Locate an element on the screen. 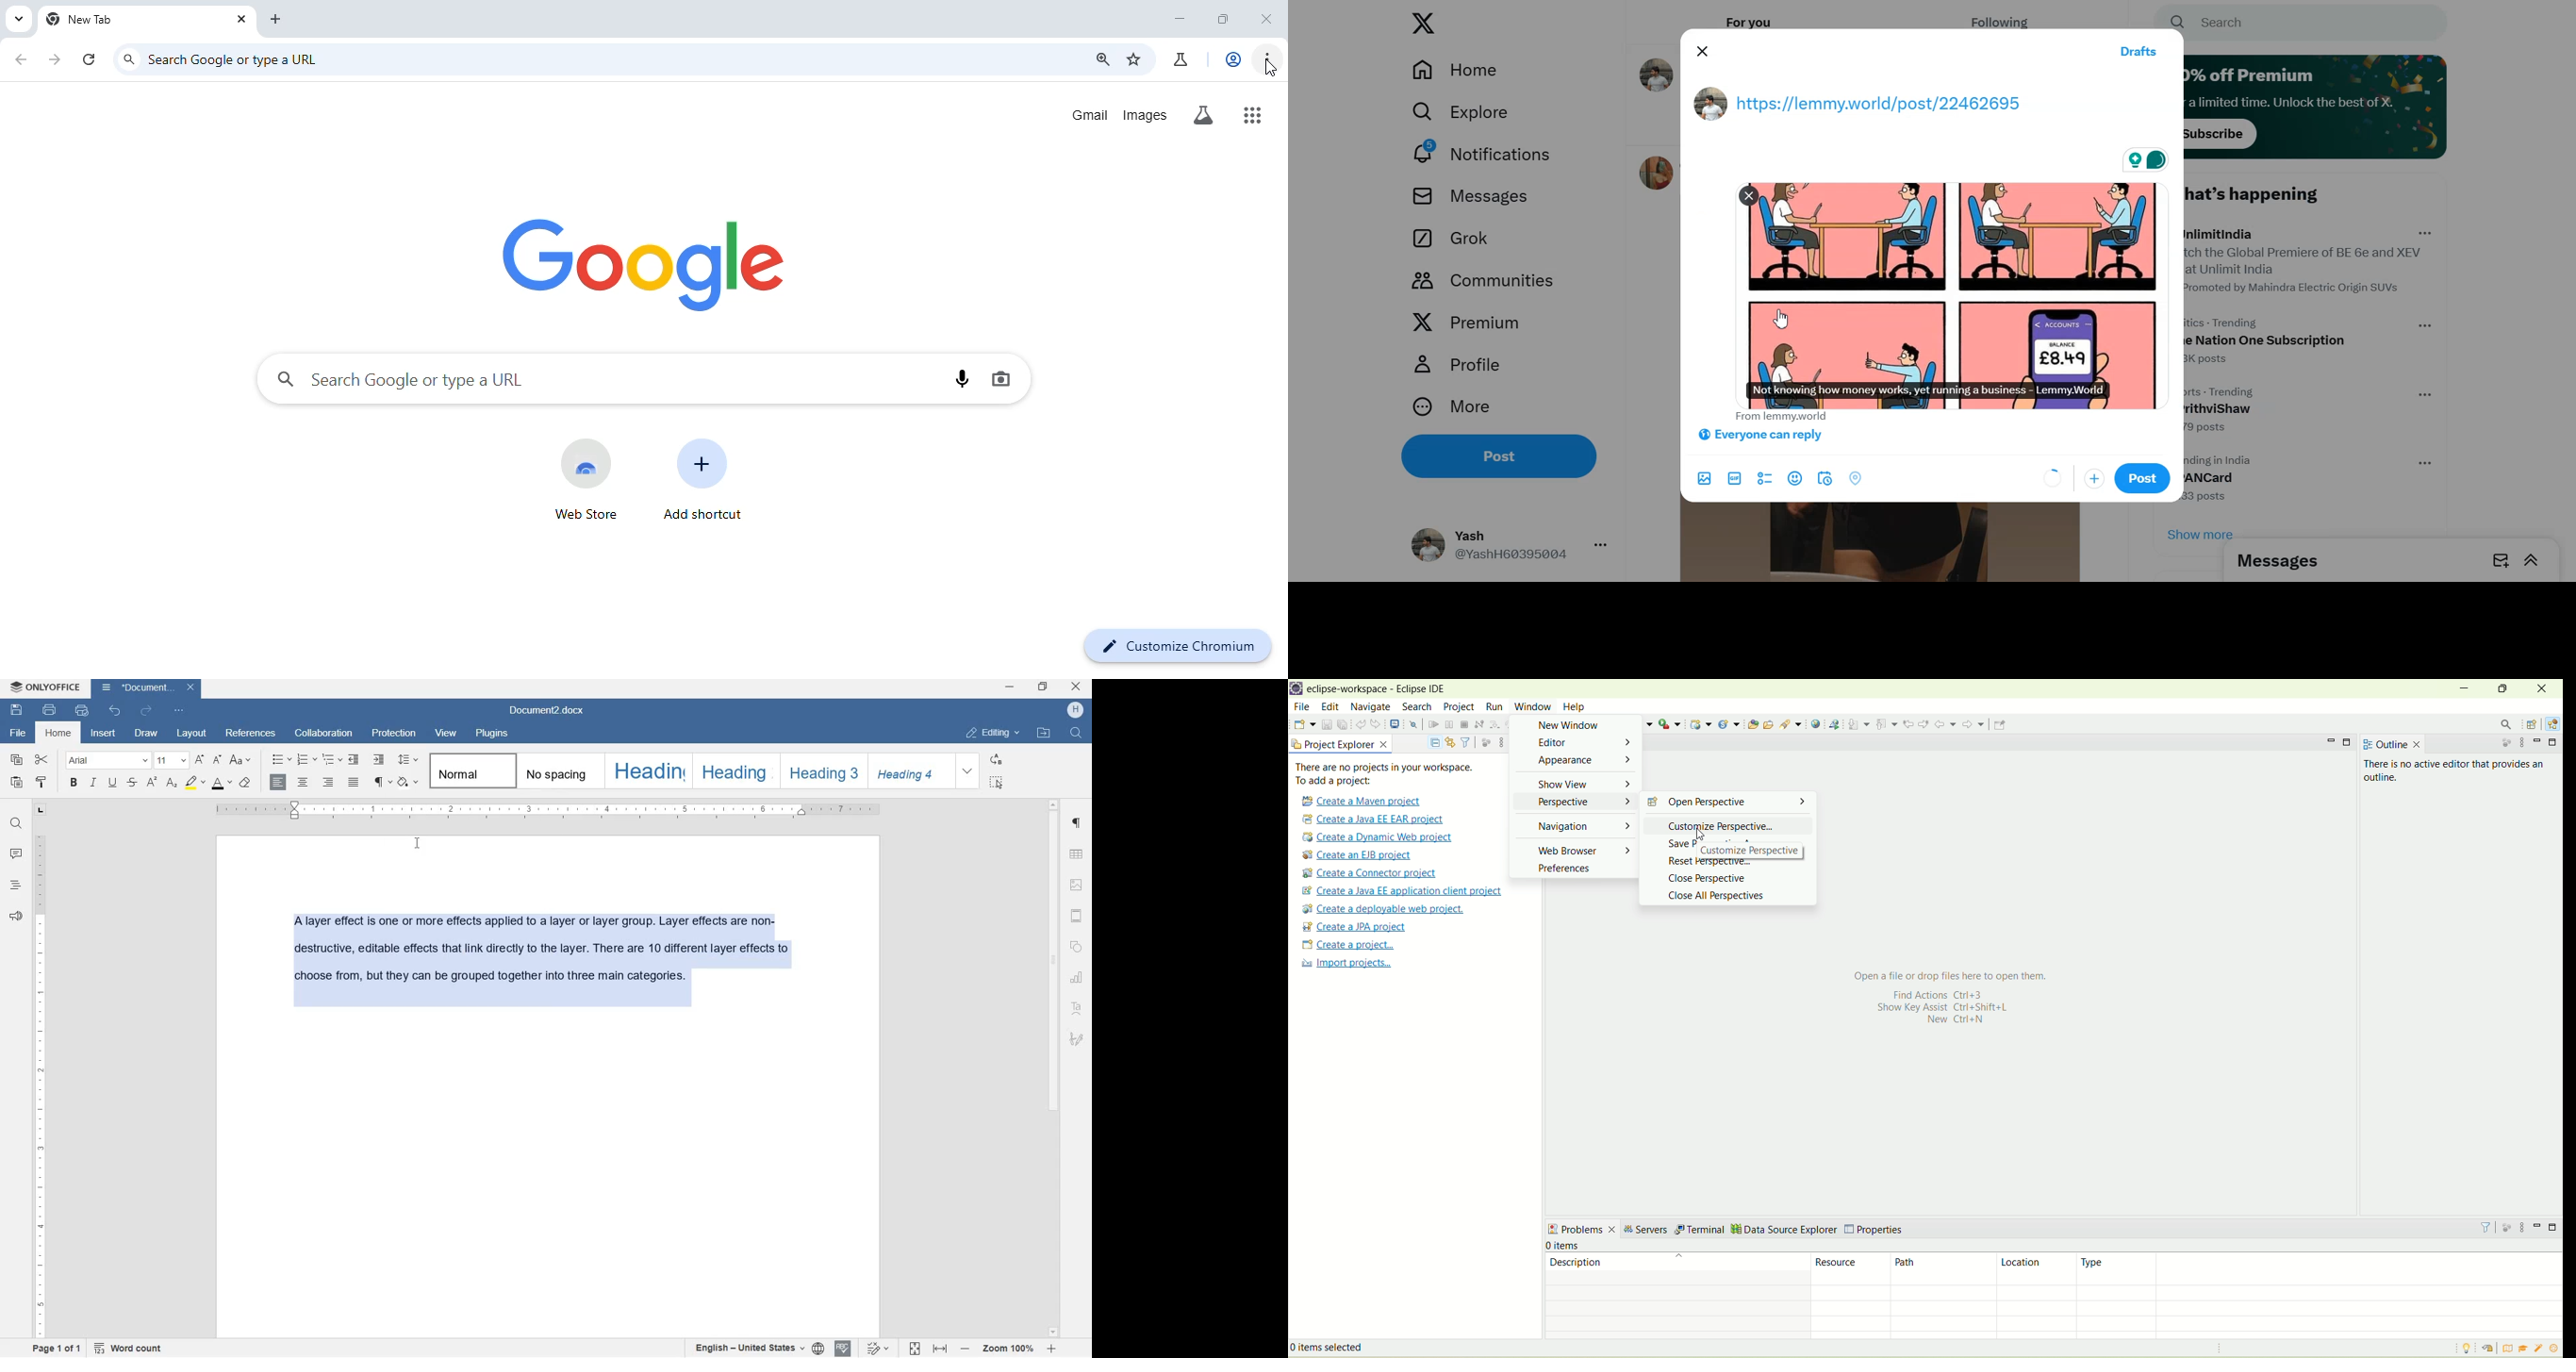  reset perspective is located at coordinates (1706, 862).